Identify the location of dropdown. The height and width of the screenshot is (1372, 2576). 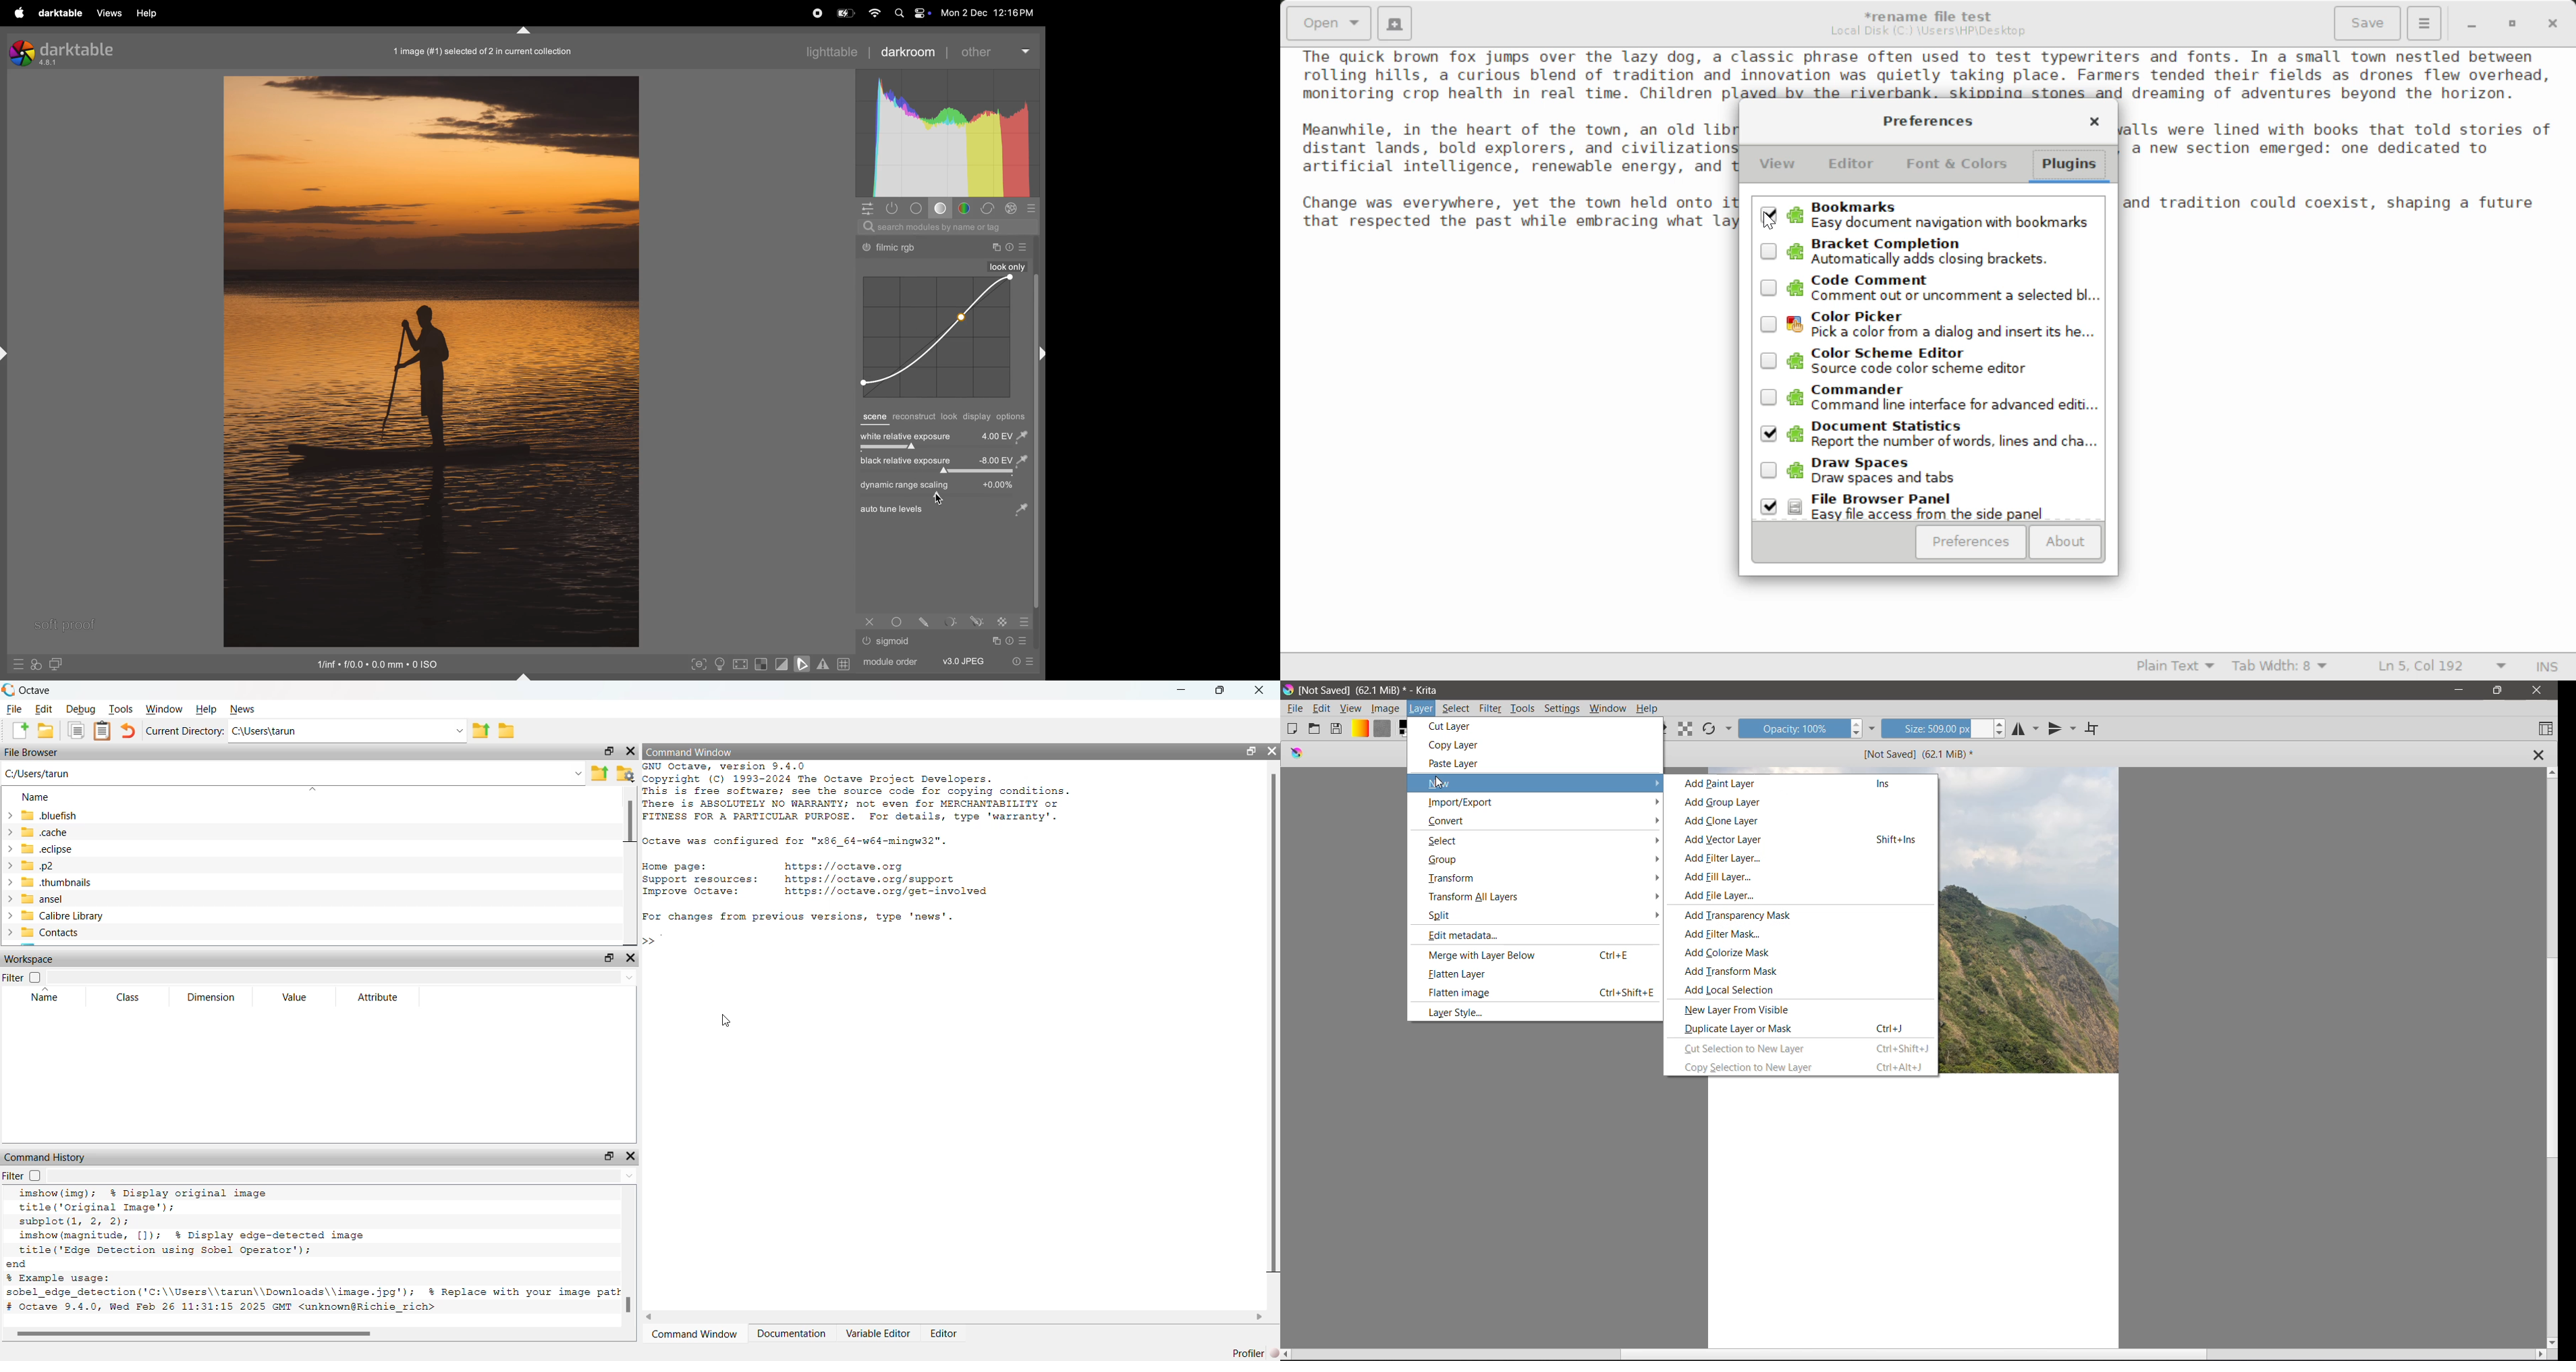
(343, 1176).